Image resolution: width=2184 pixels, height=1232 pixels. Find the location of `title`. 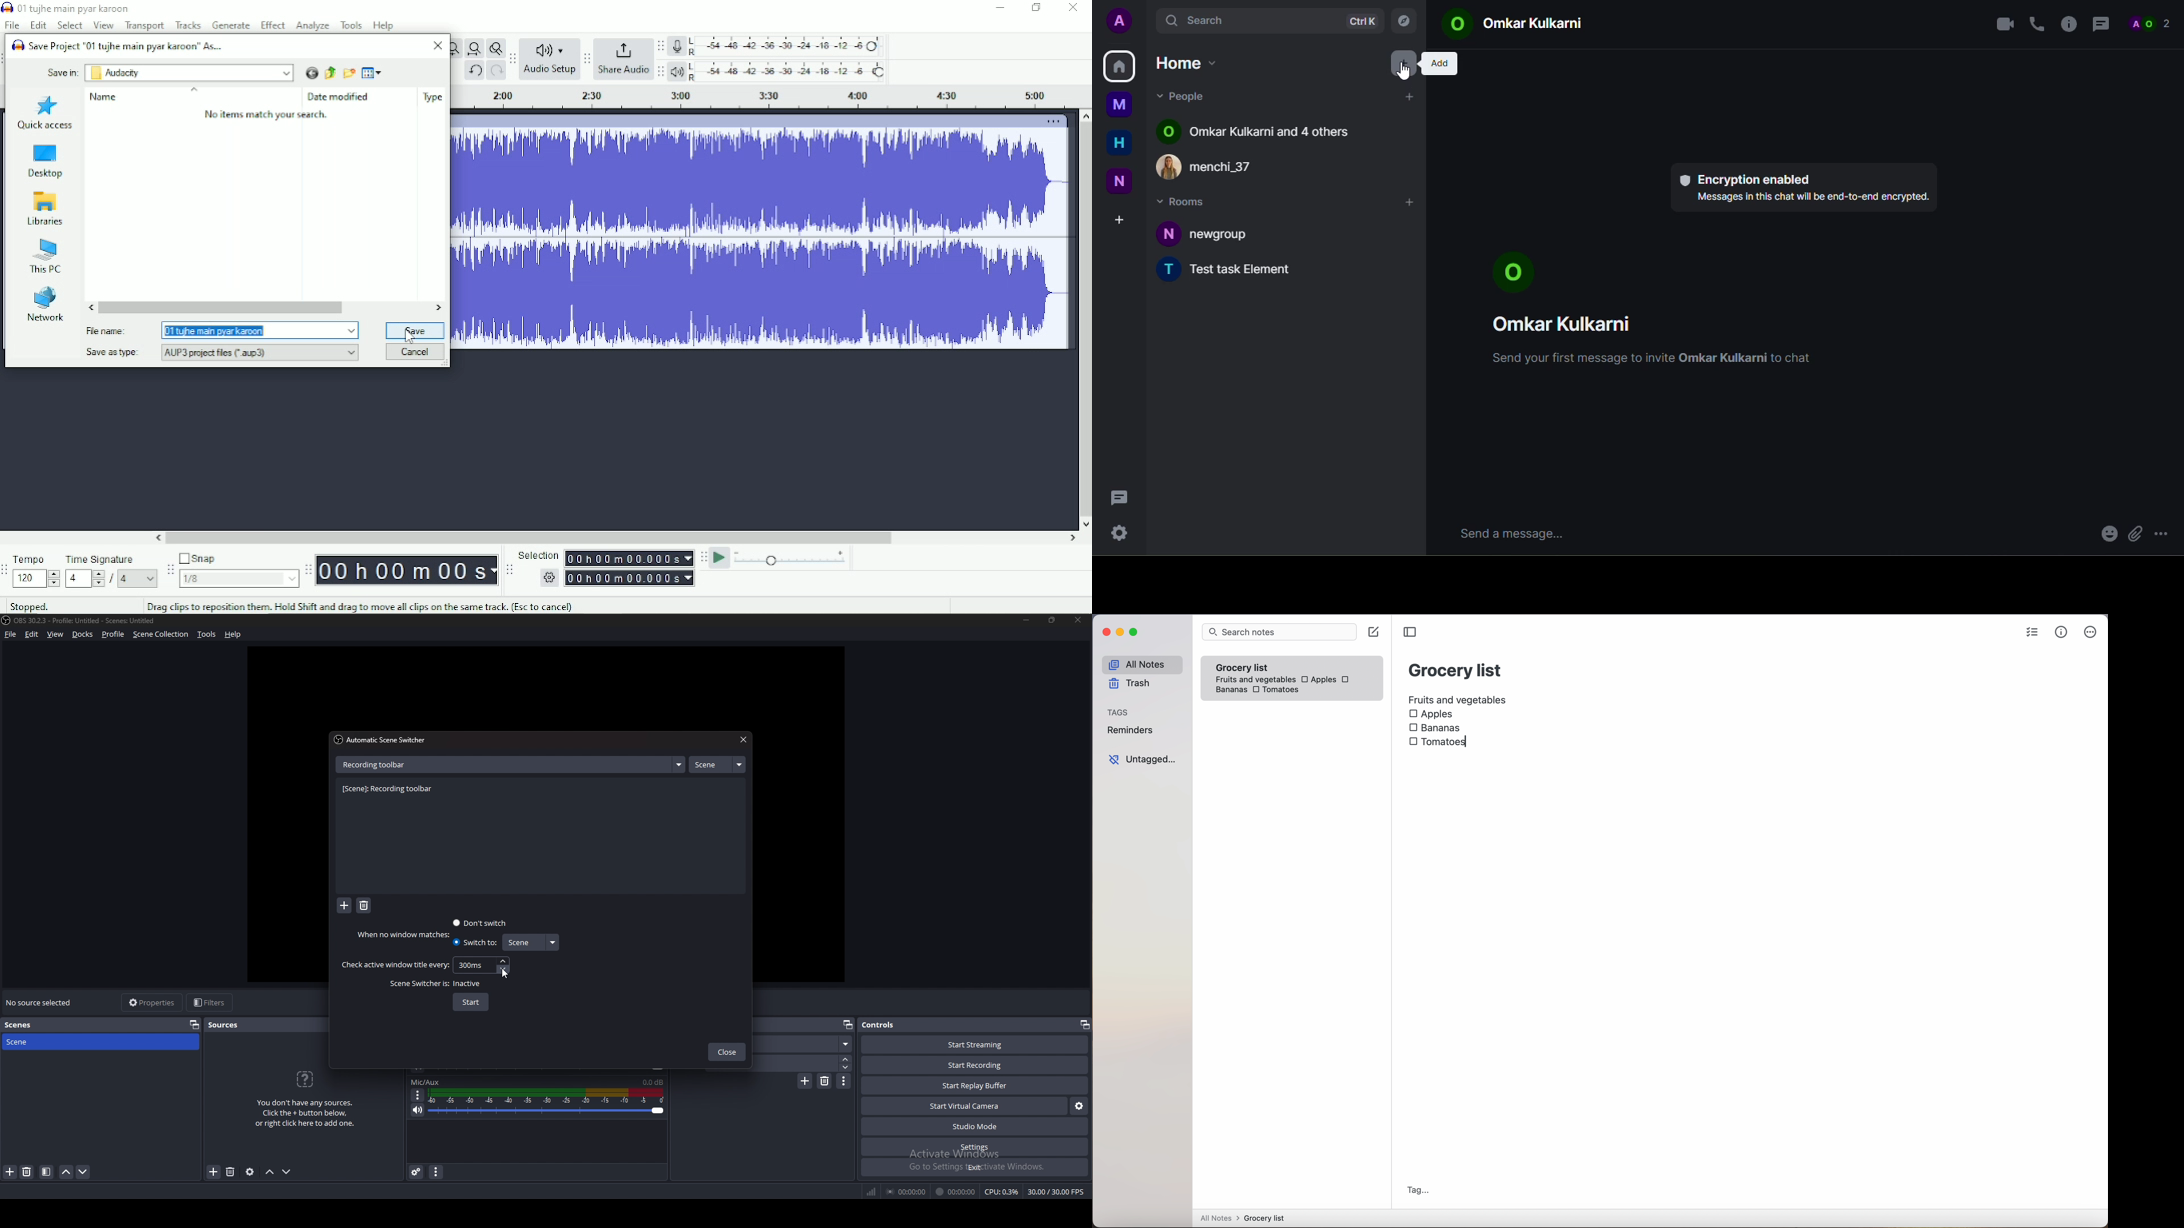

title is located at coordinates (81, 620).